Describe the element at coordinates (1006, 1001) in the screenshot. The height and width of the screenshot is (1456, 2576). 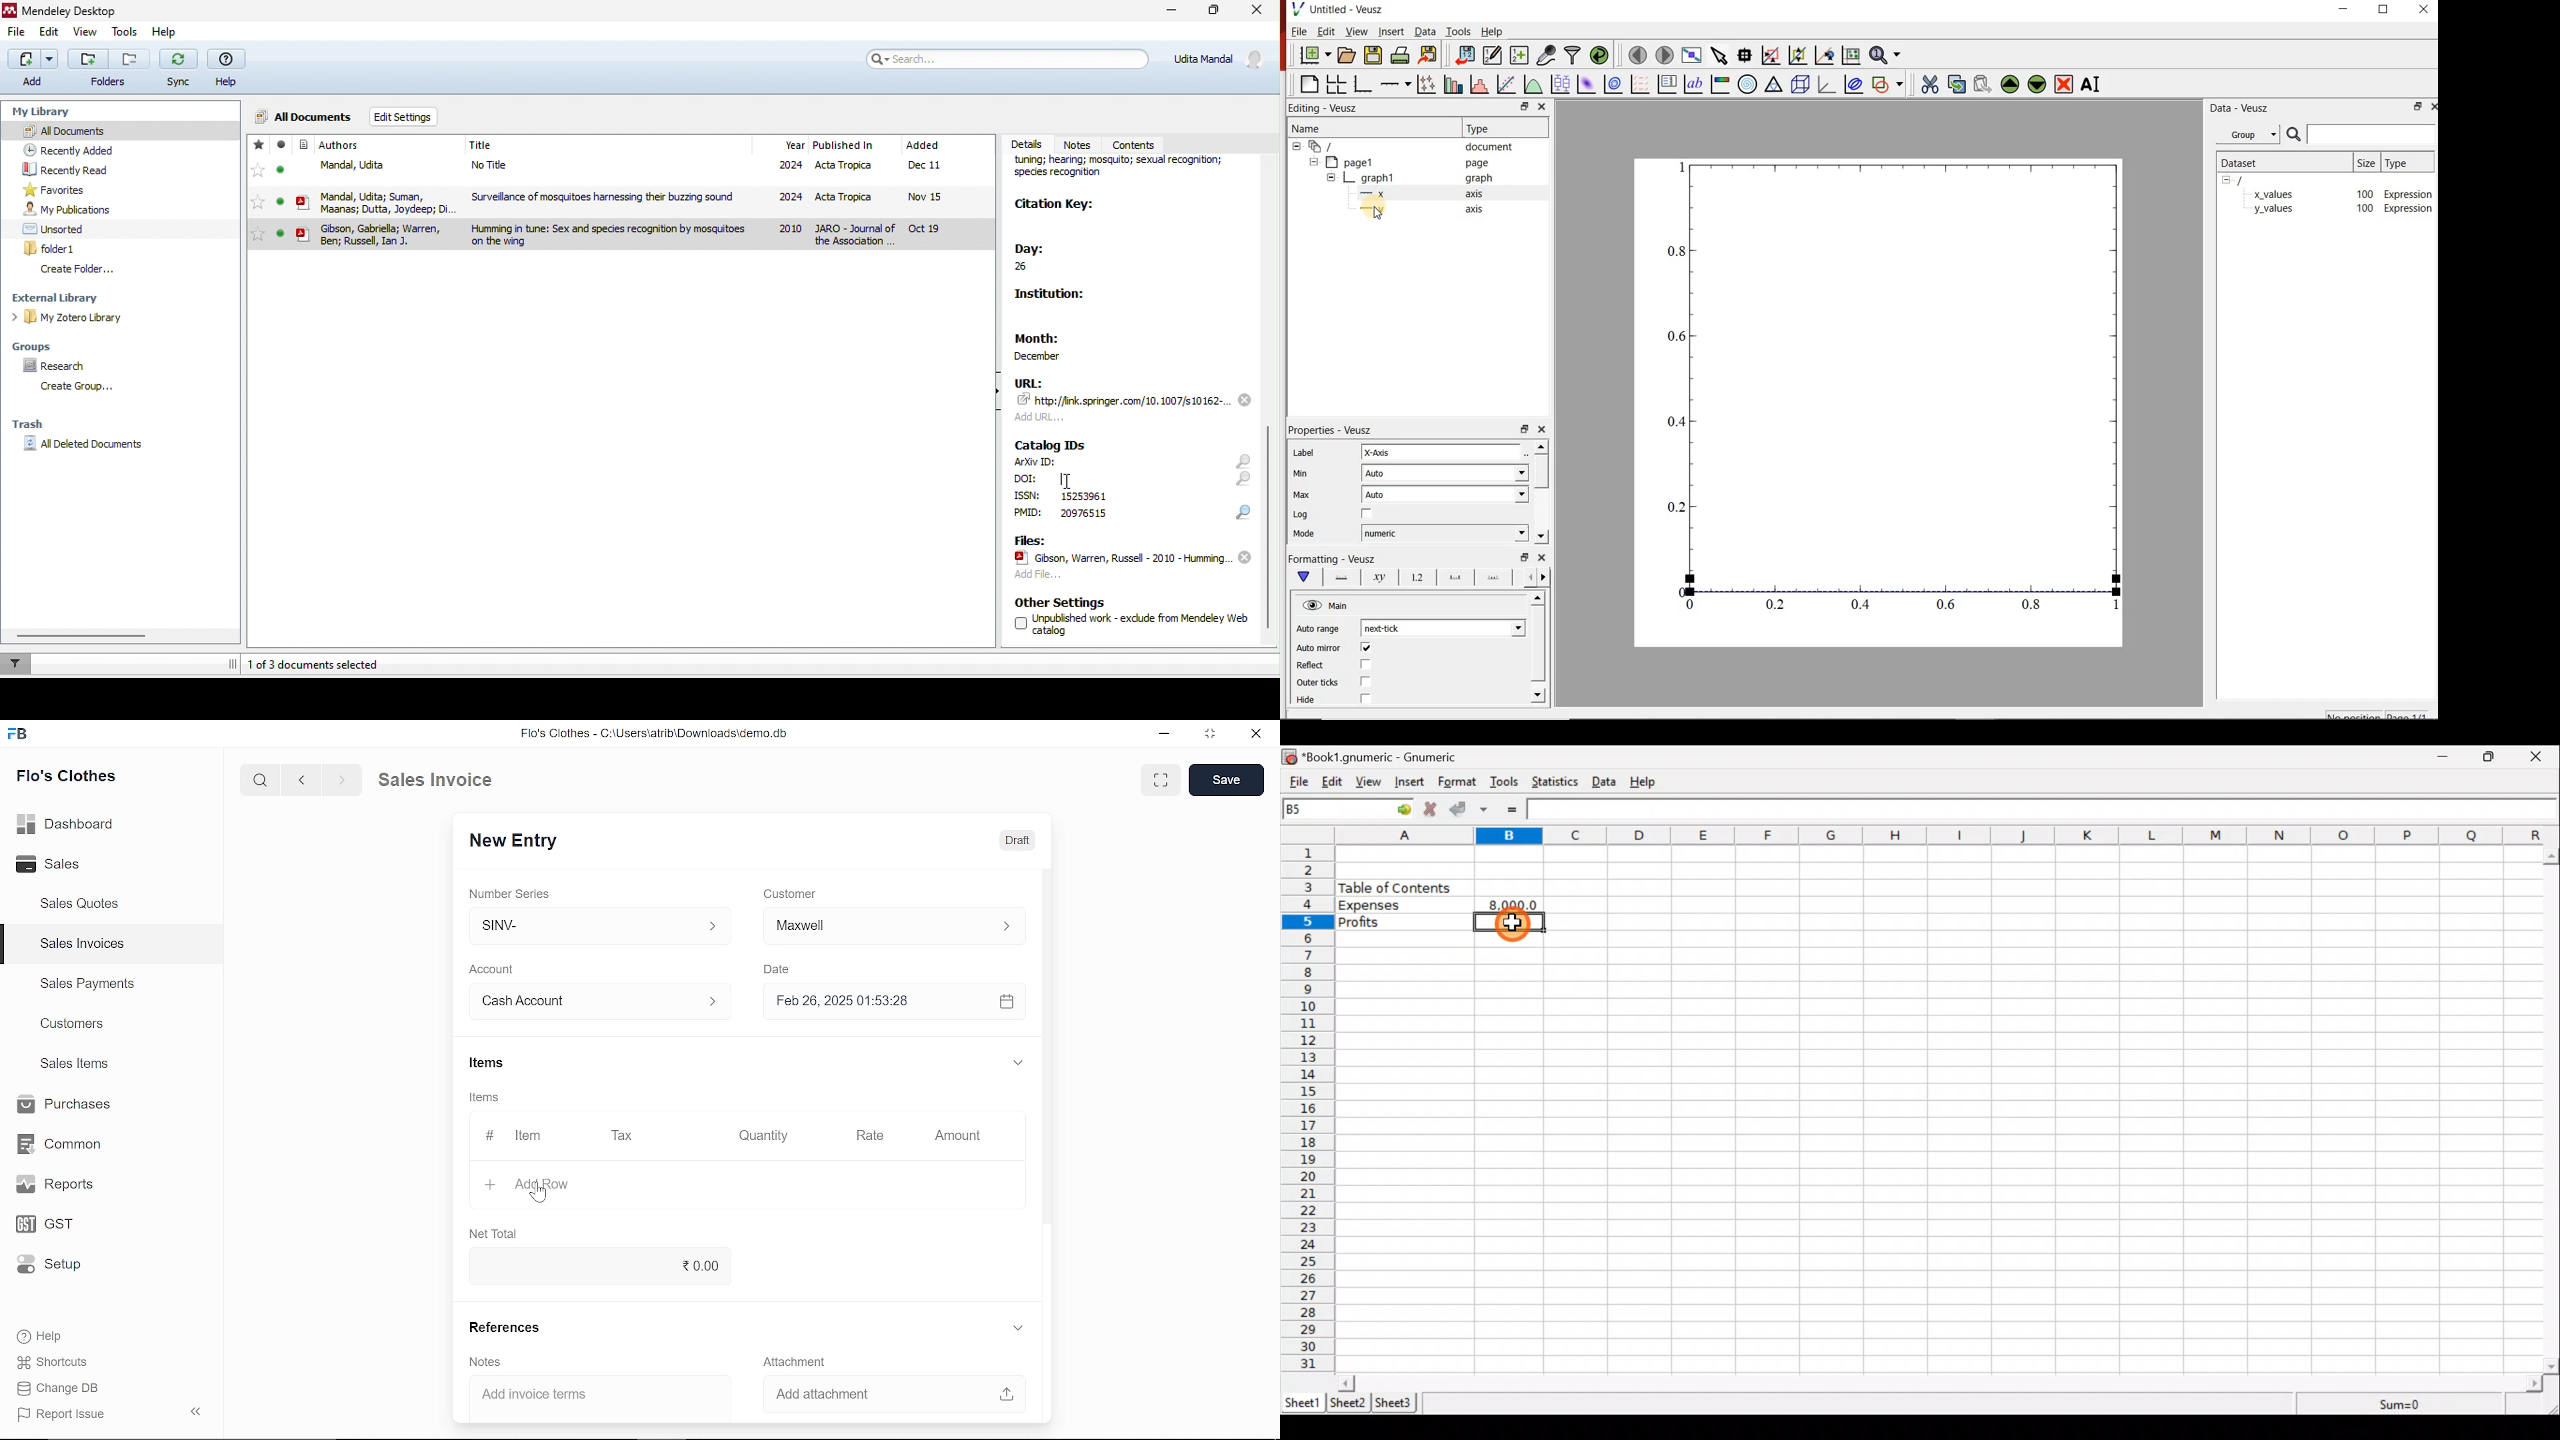
I see `open calender` at that location.